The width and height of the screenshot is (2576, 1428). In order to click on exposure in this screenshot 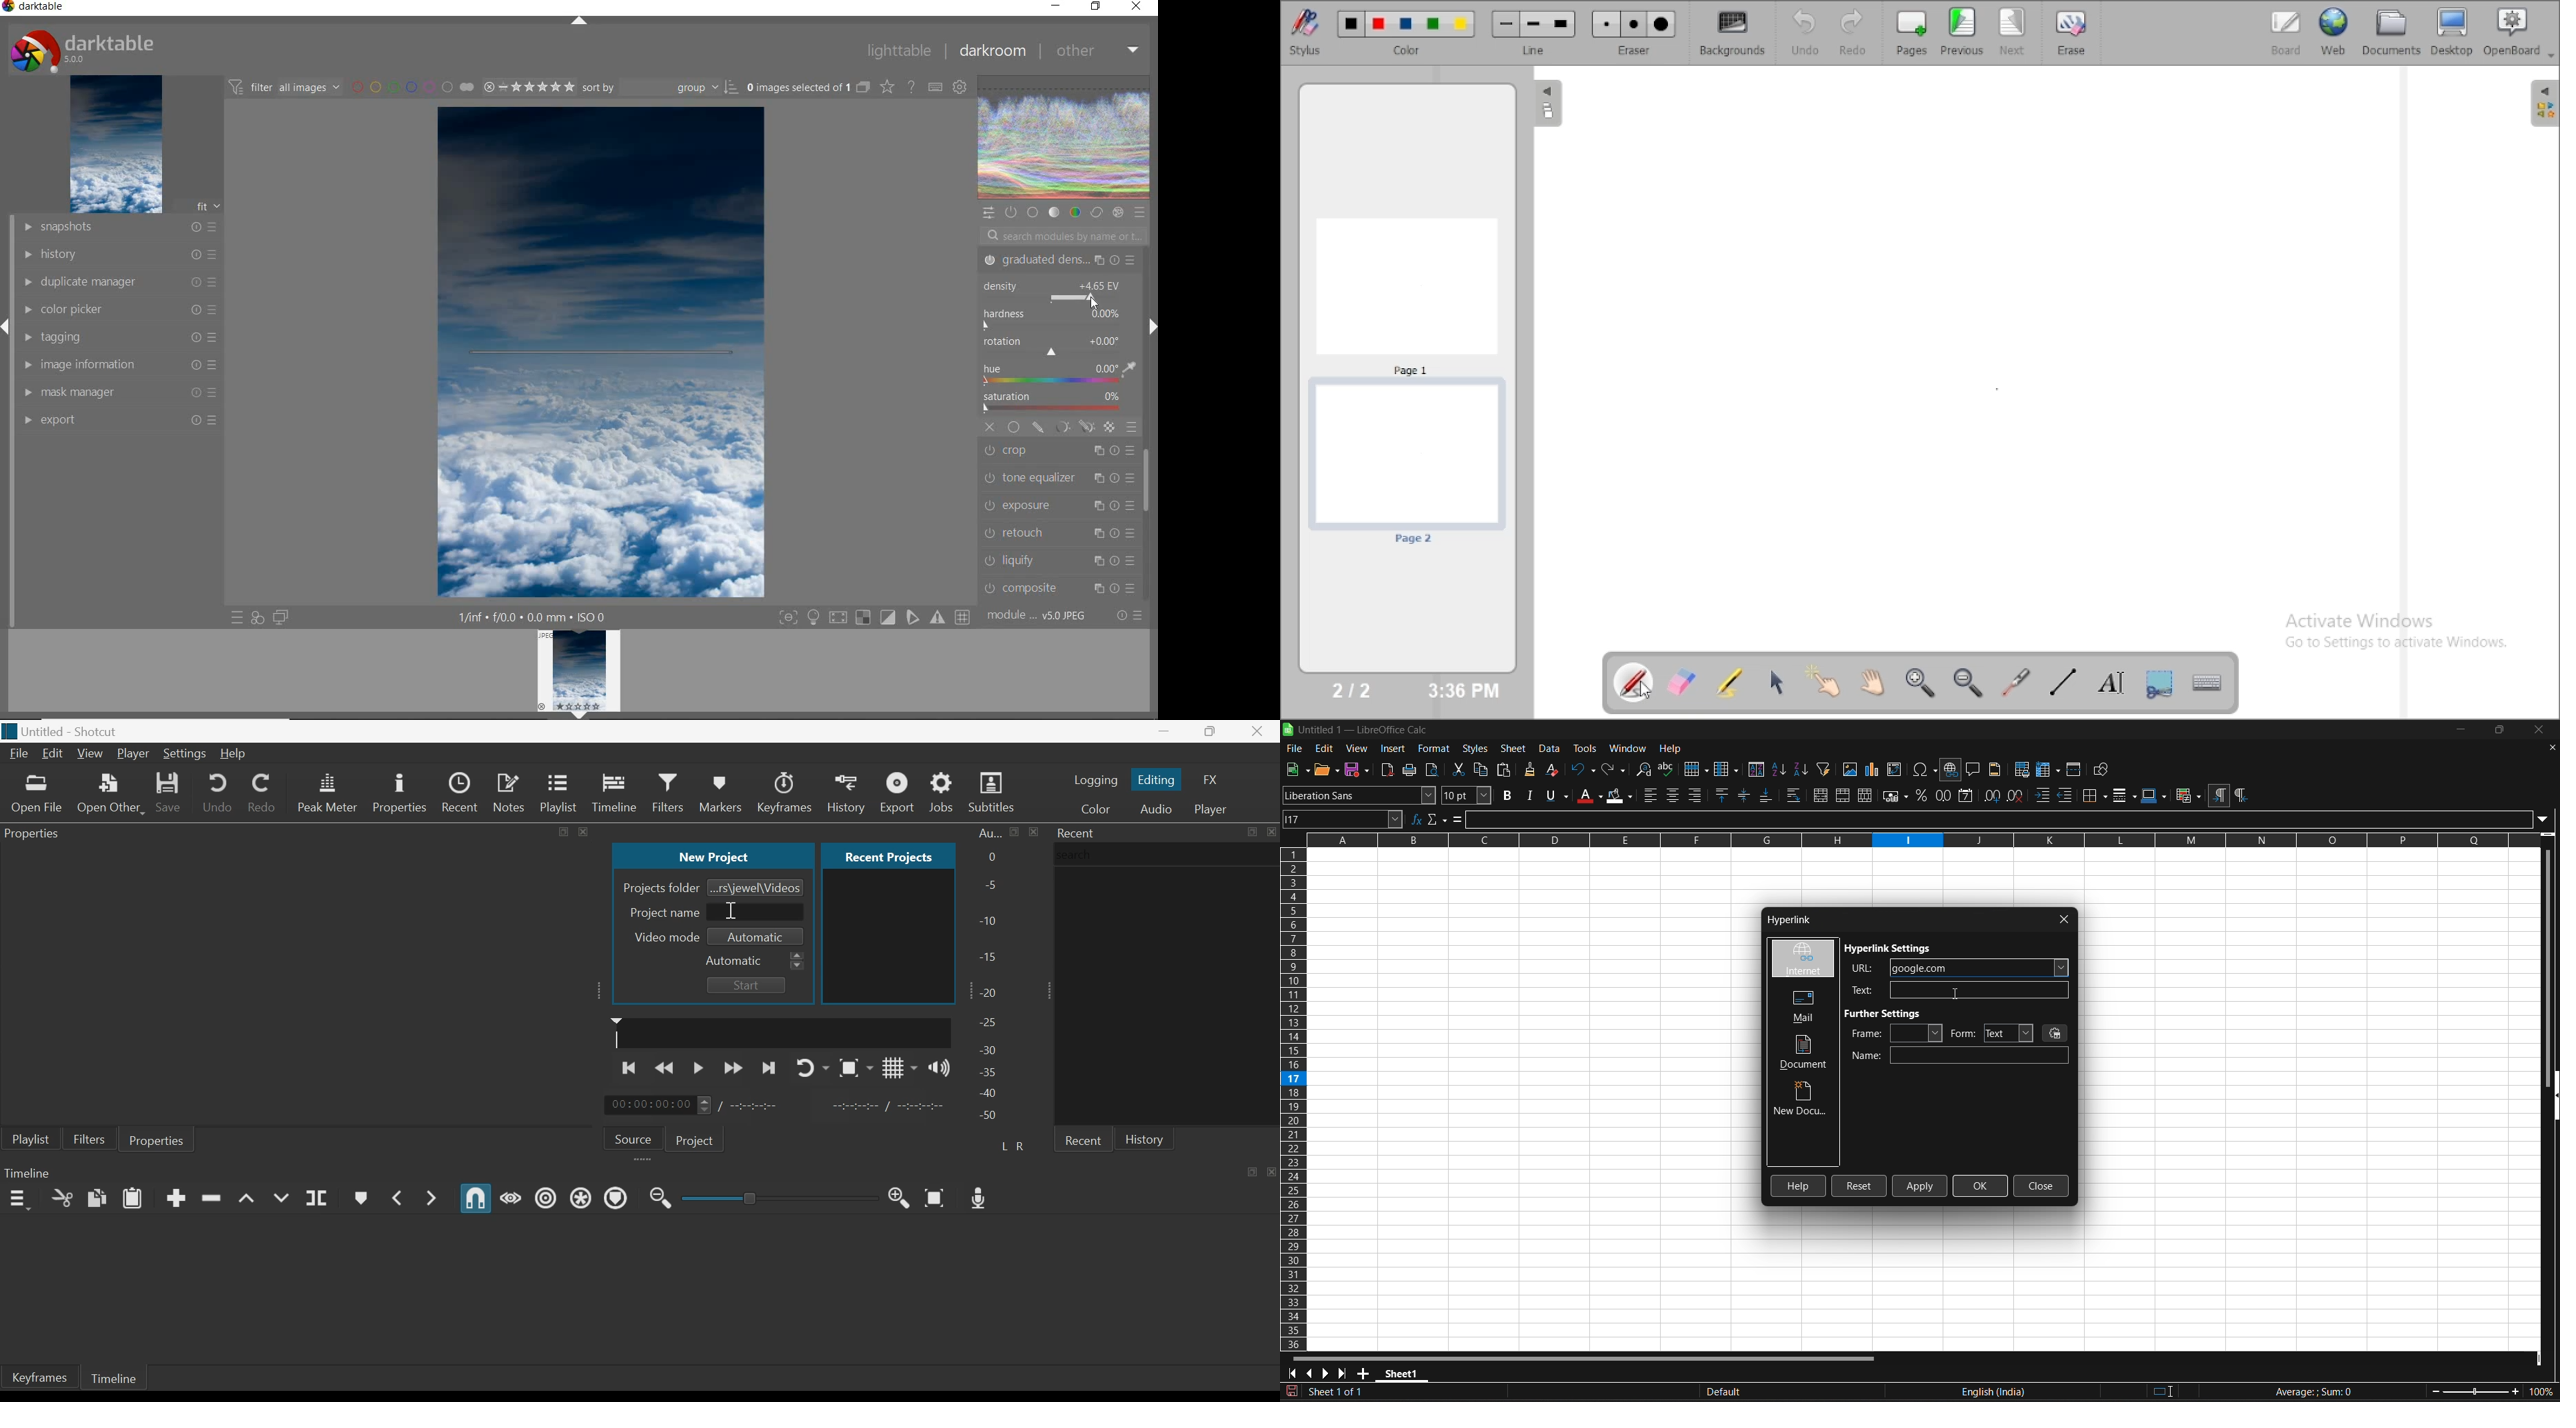, I will do `click(1058, 505)`.